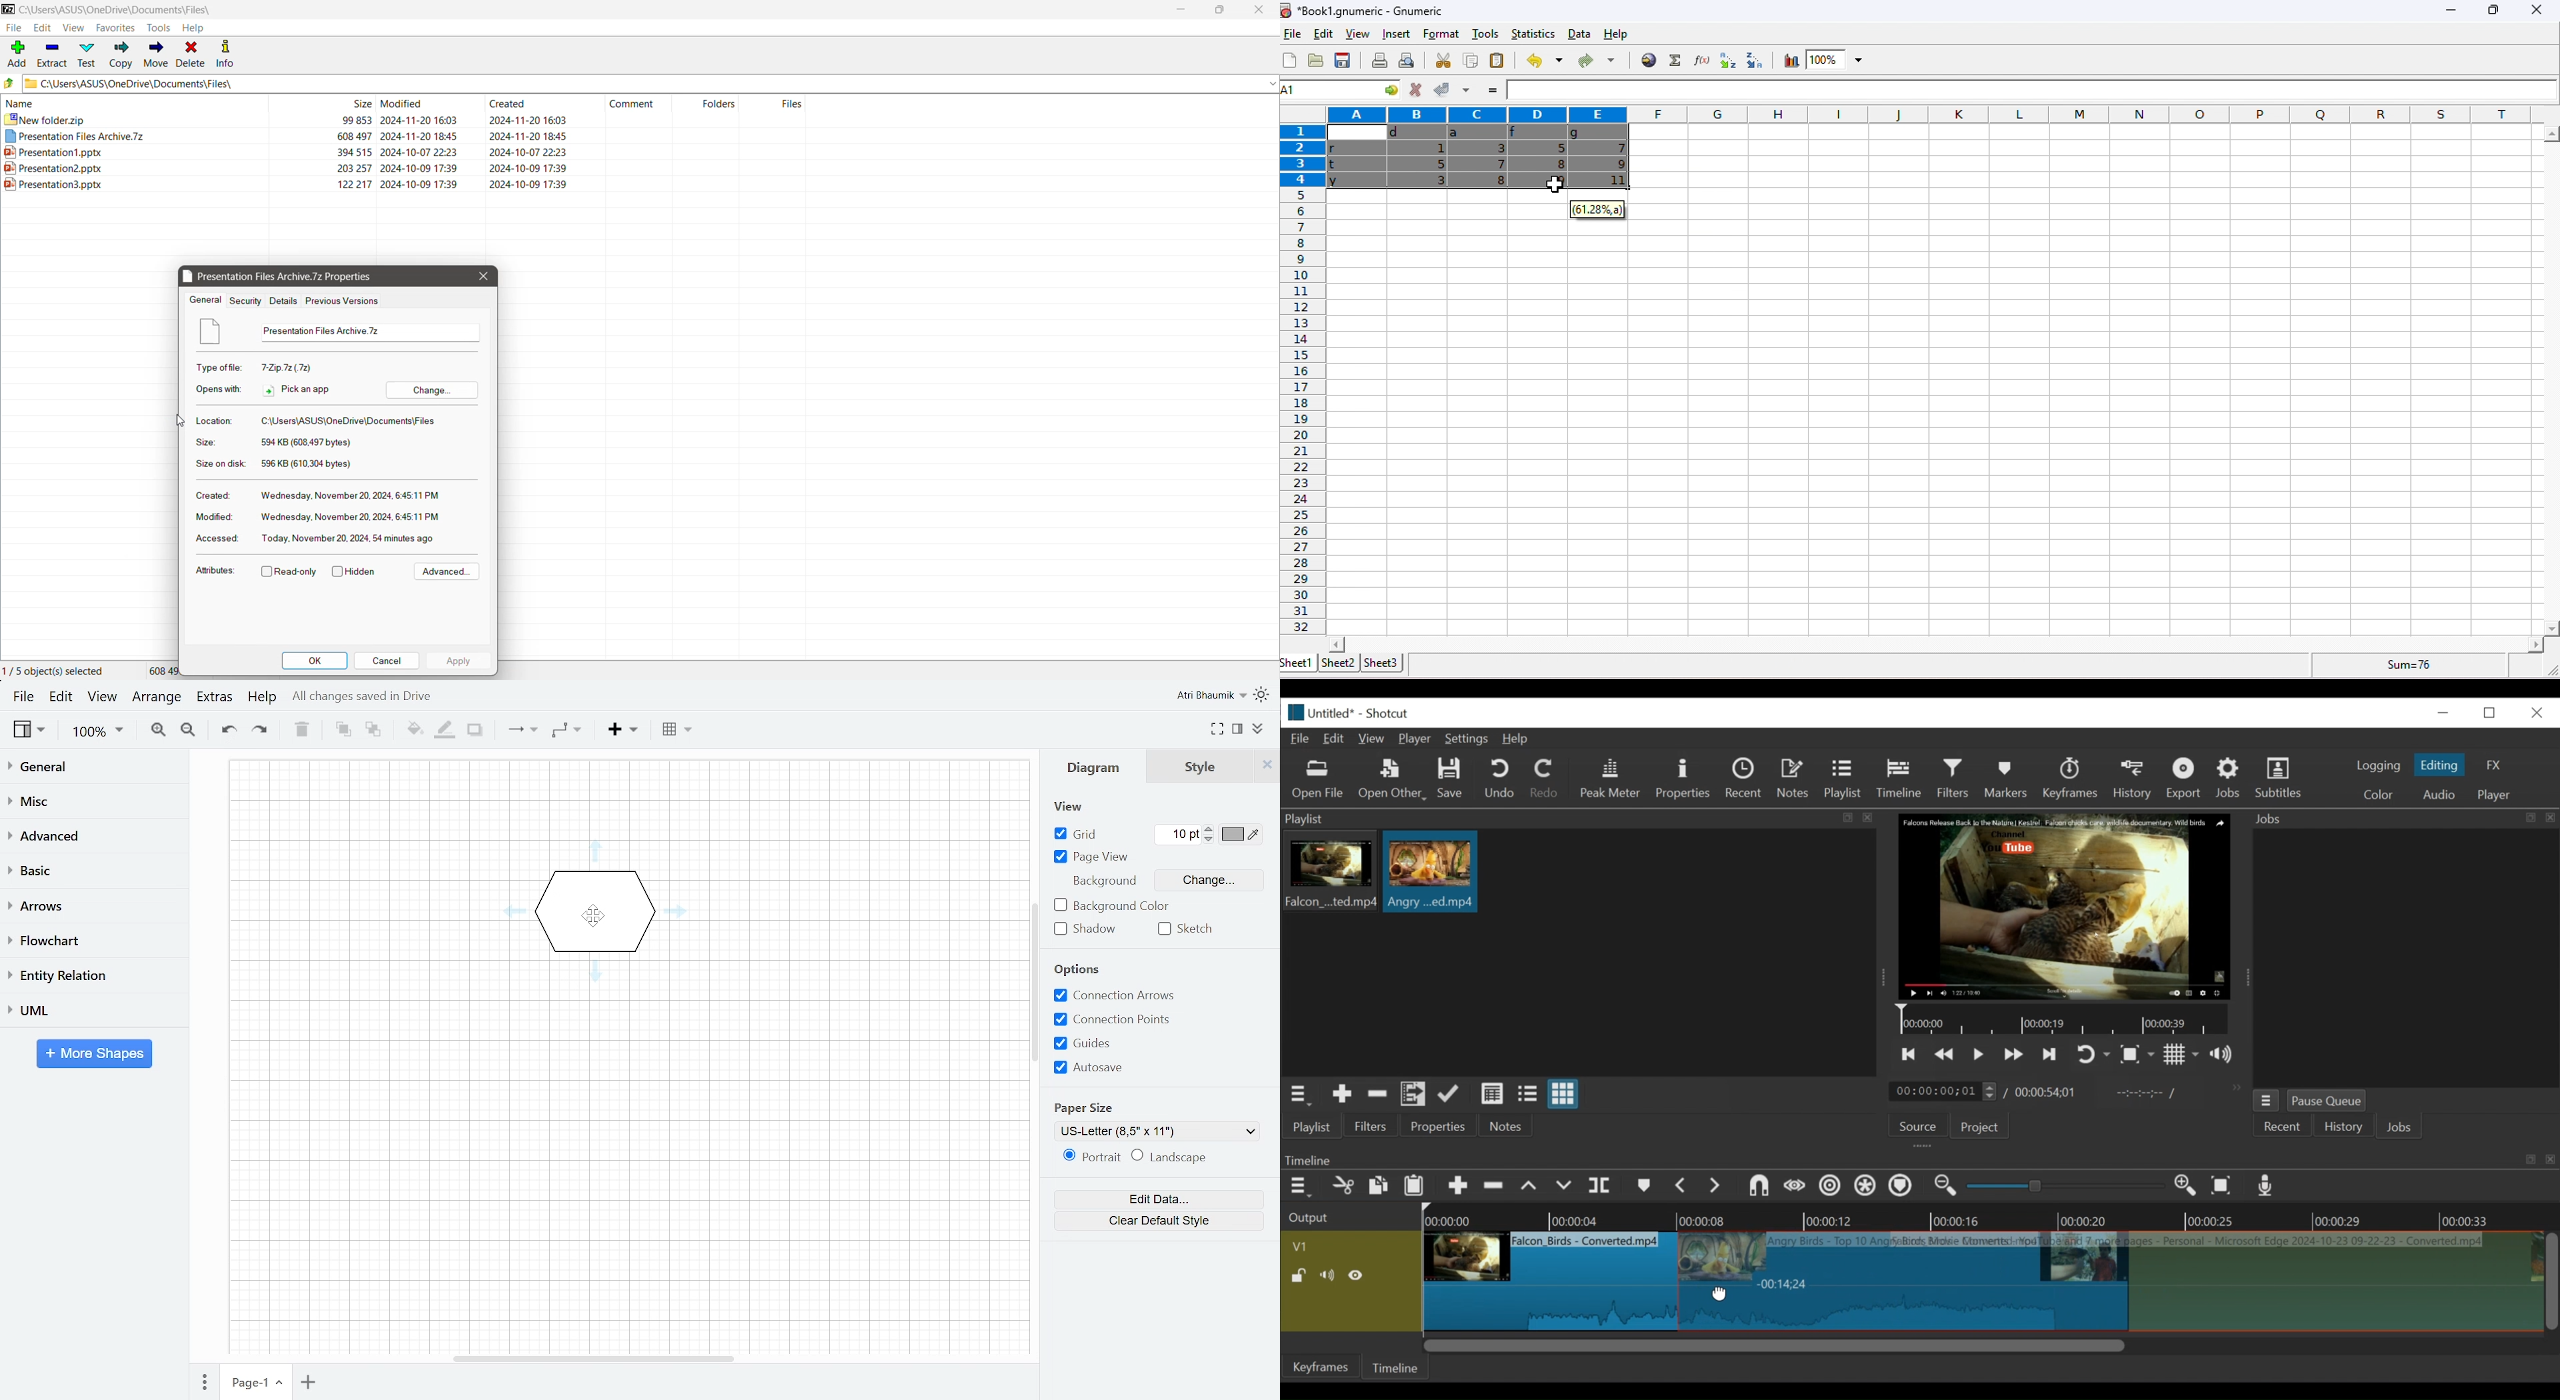 This screenshot has width=2576, height=1400. I want to click on view, so click(29, 731).